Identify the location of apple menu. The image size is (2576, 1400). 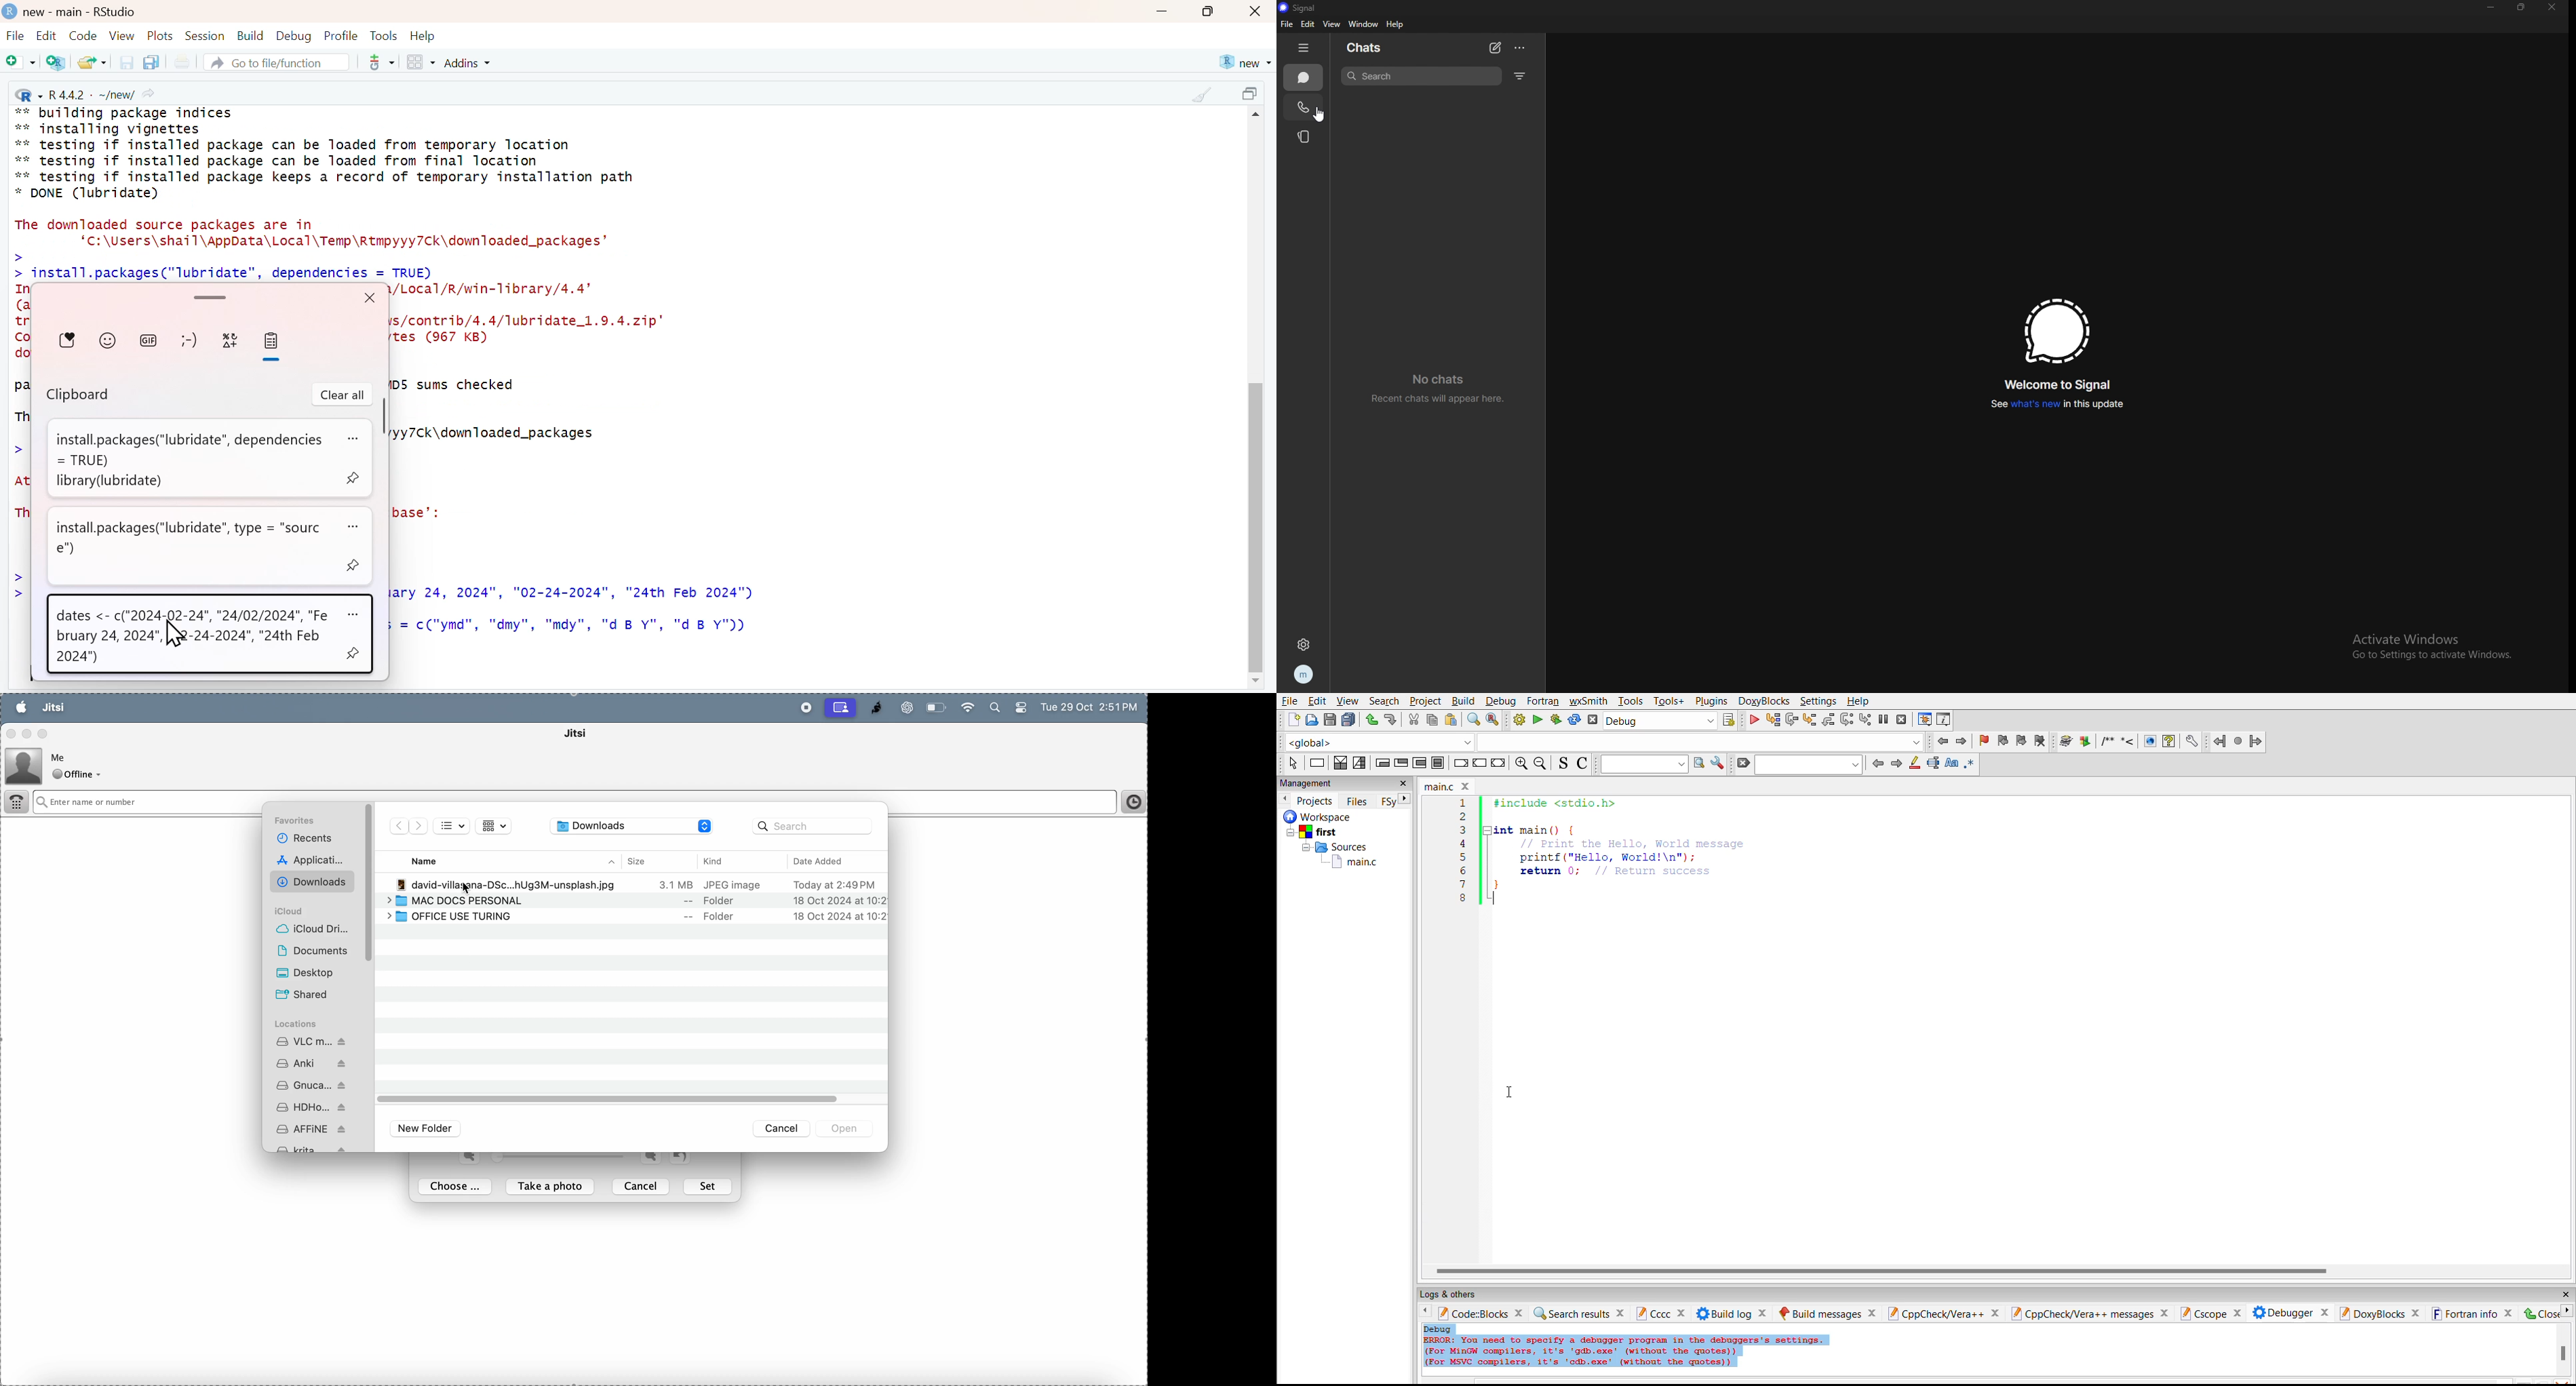
(21, 707).